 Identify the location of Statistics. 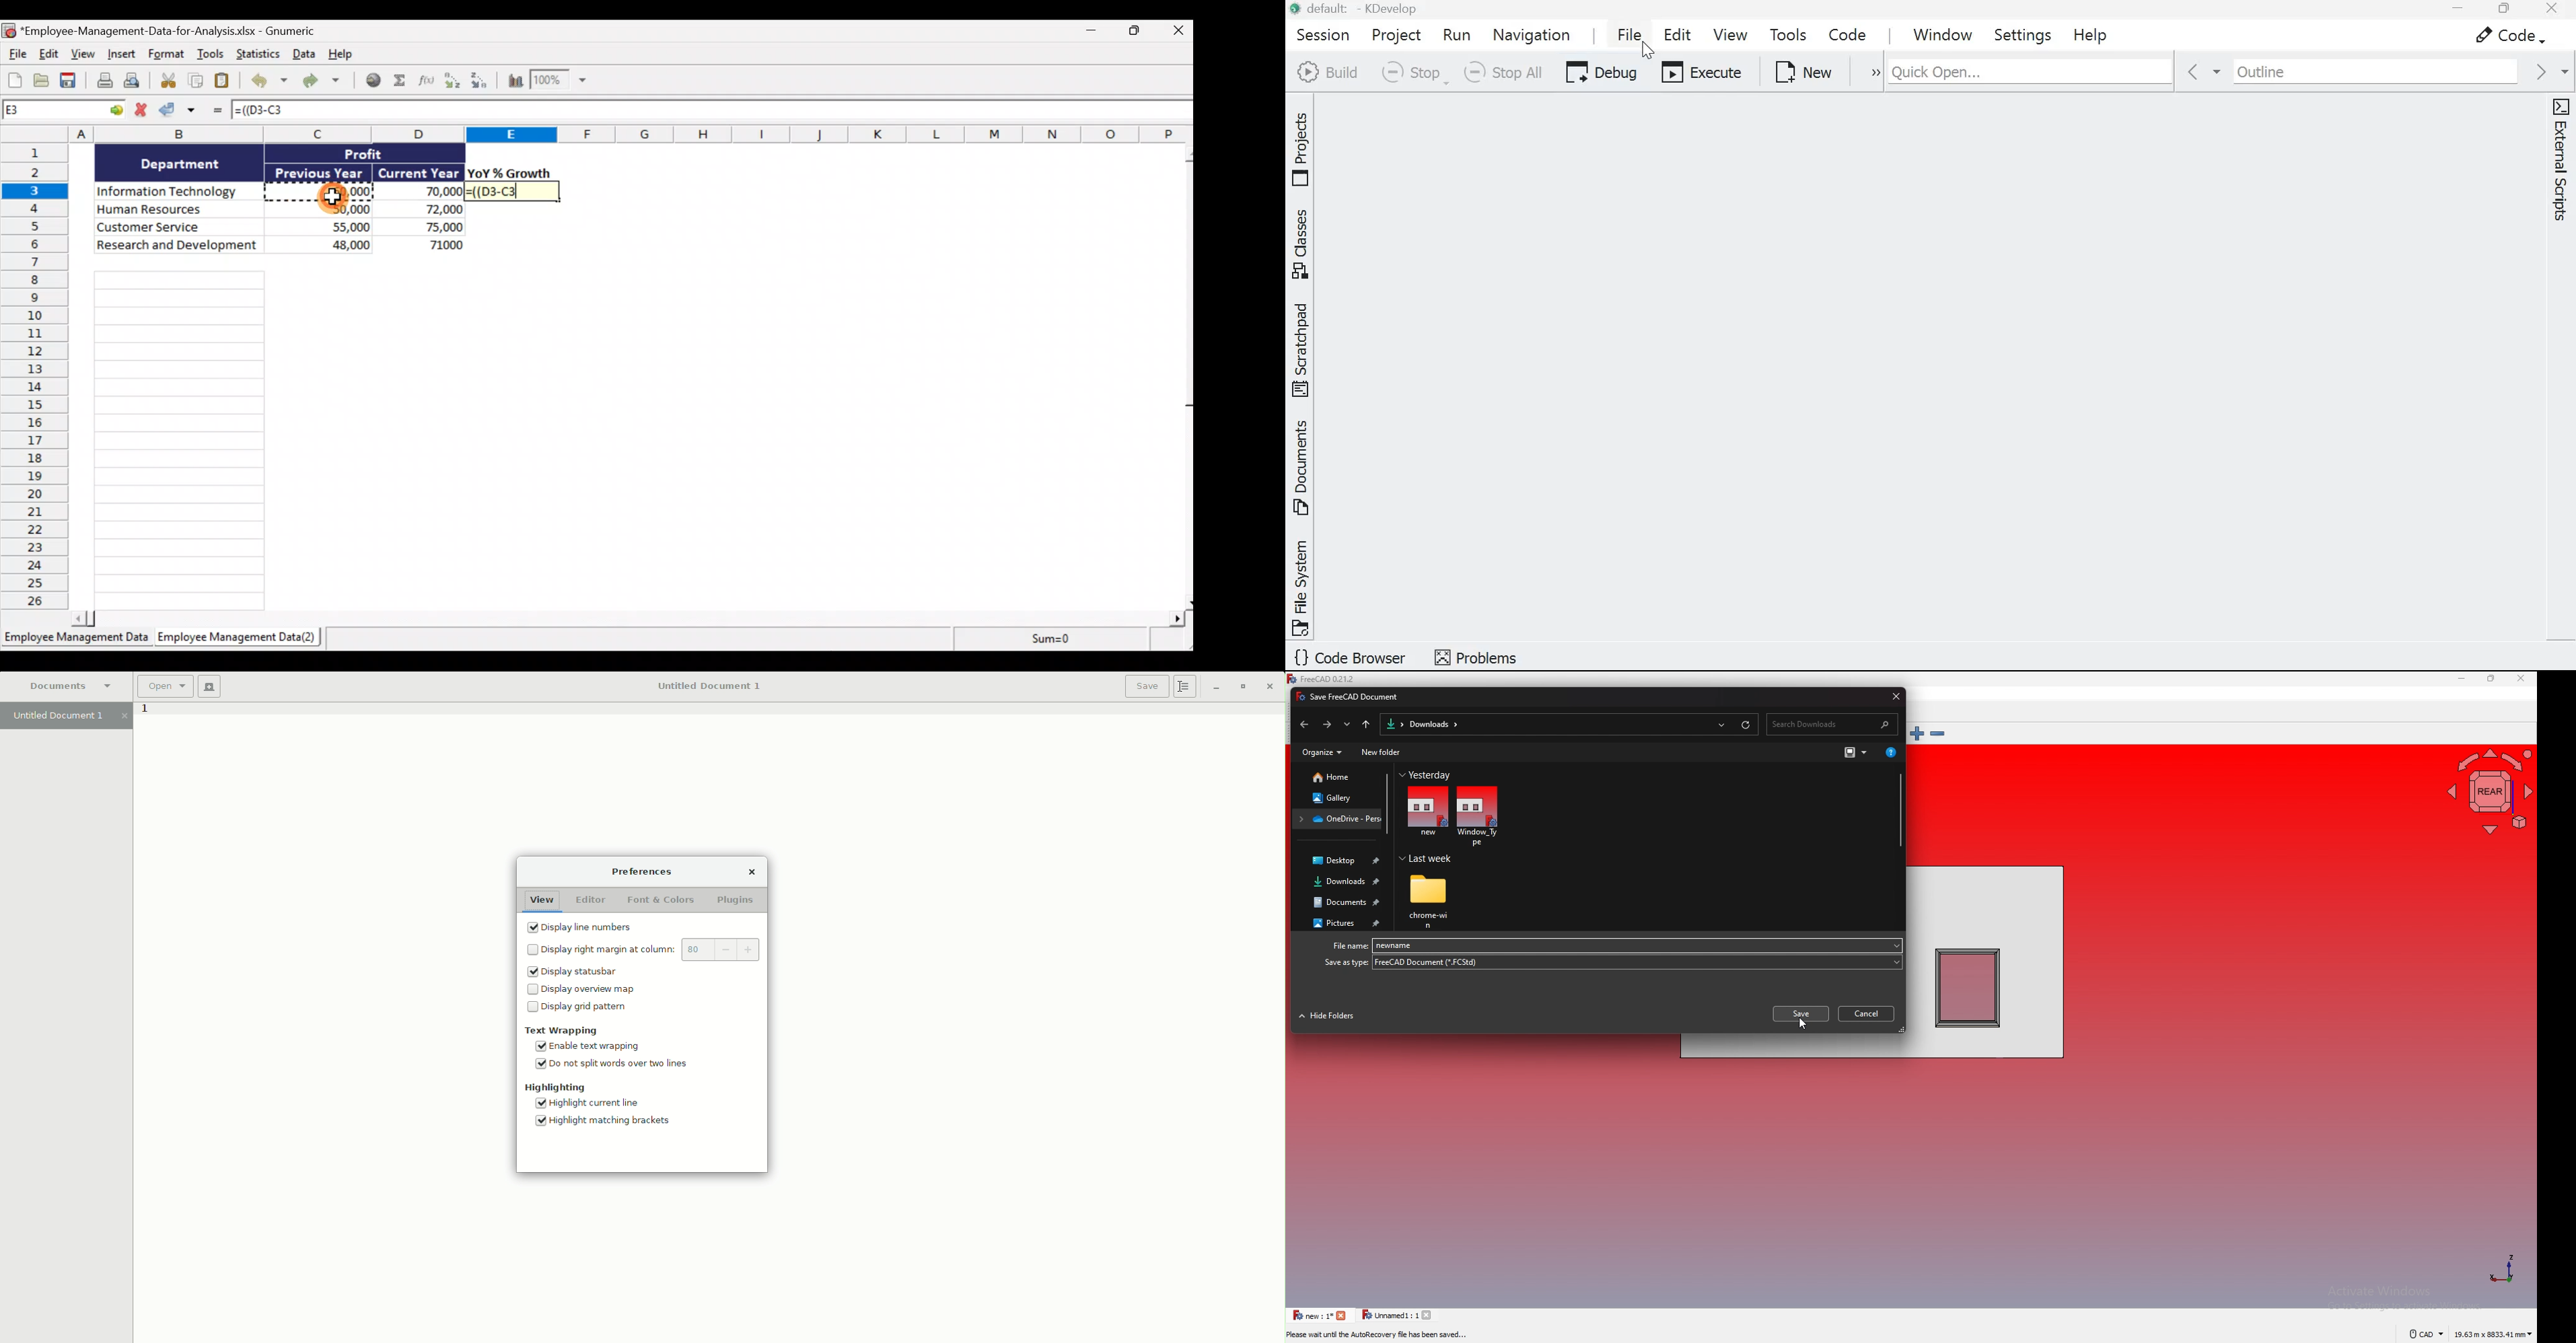
(256, 54).